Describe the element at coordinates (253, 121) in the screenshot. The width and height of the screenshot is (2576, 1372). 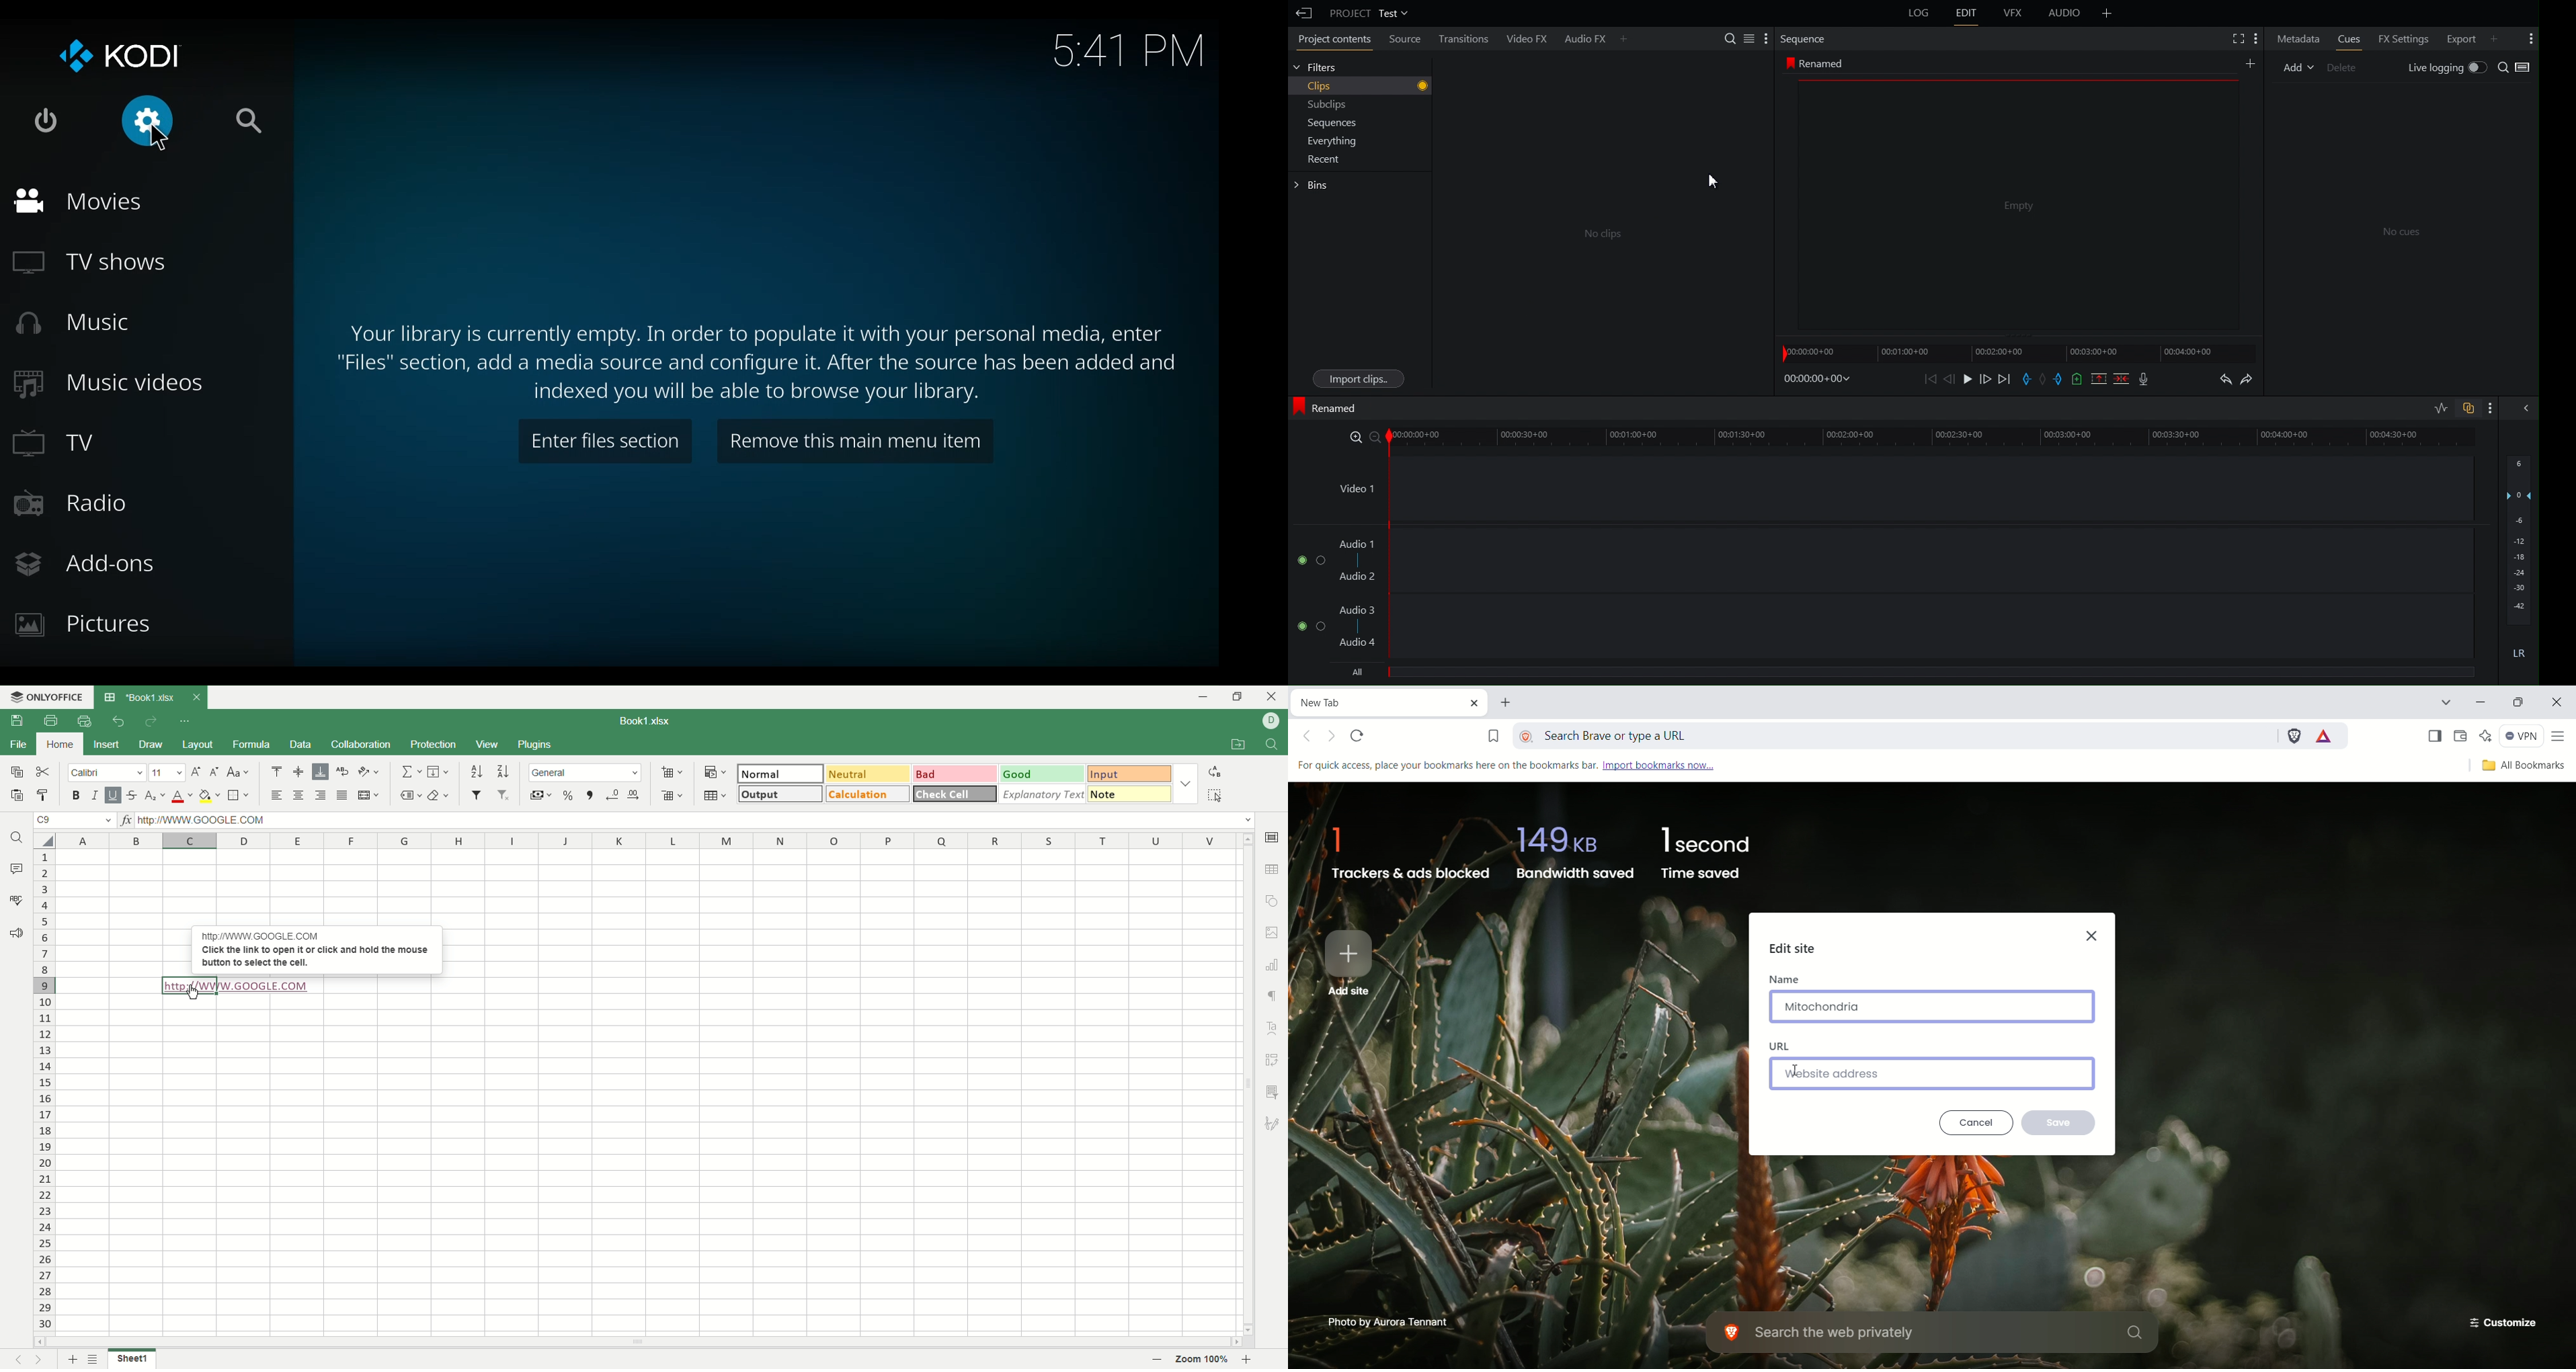
I see `search` at that location.